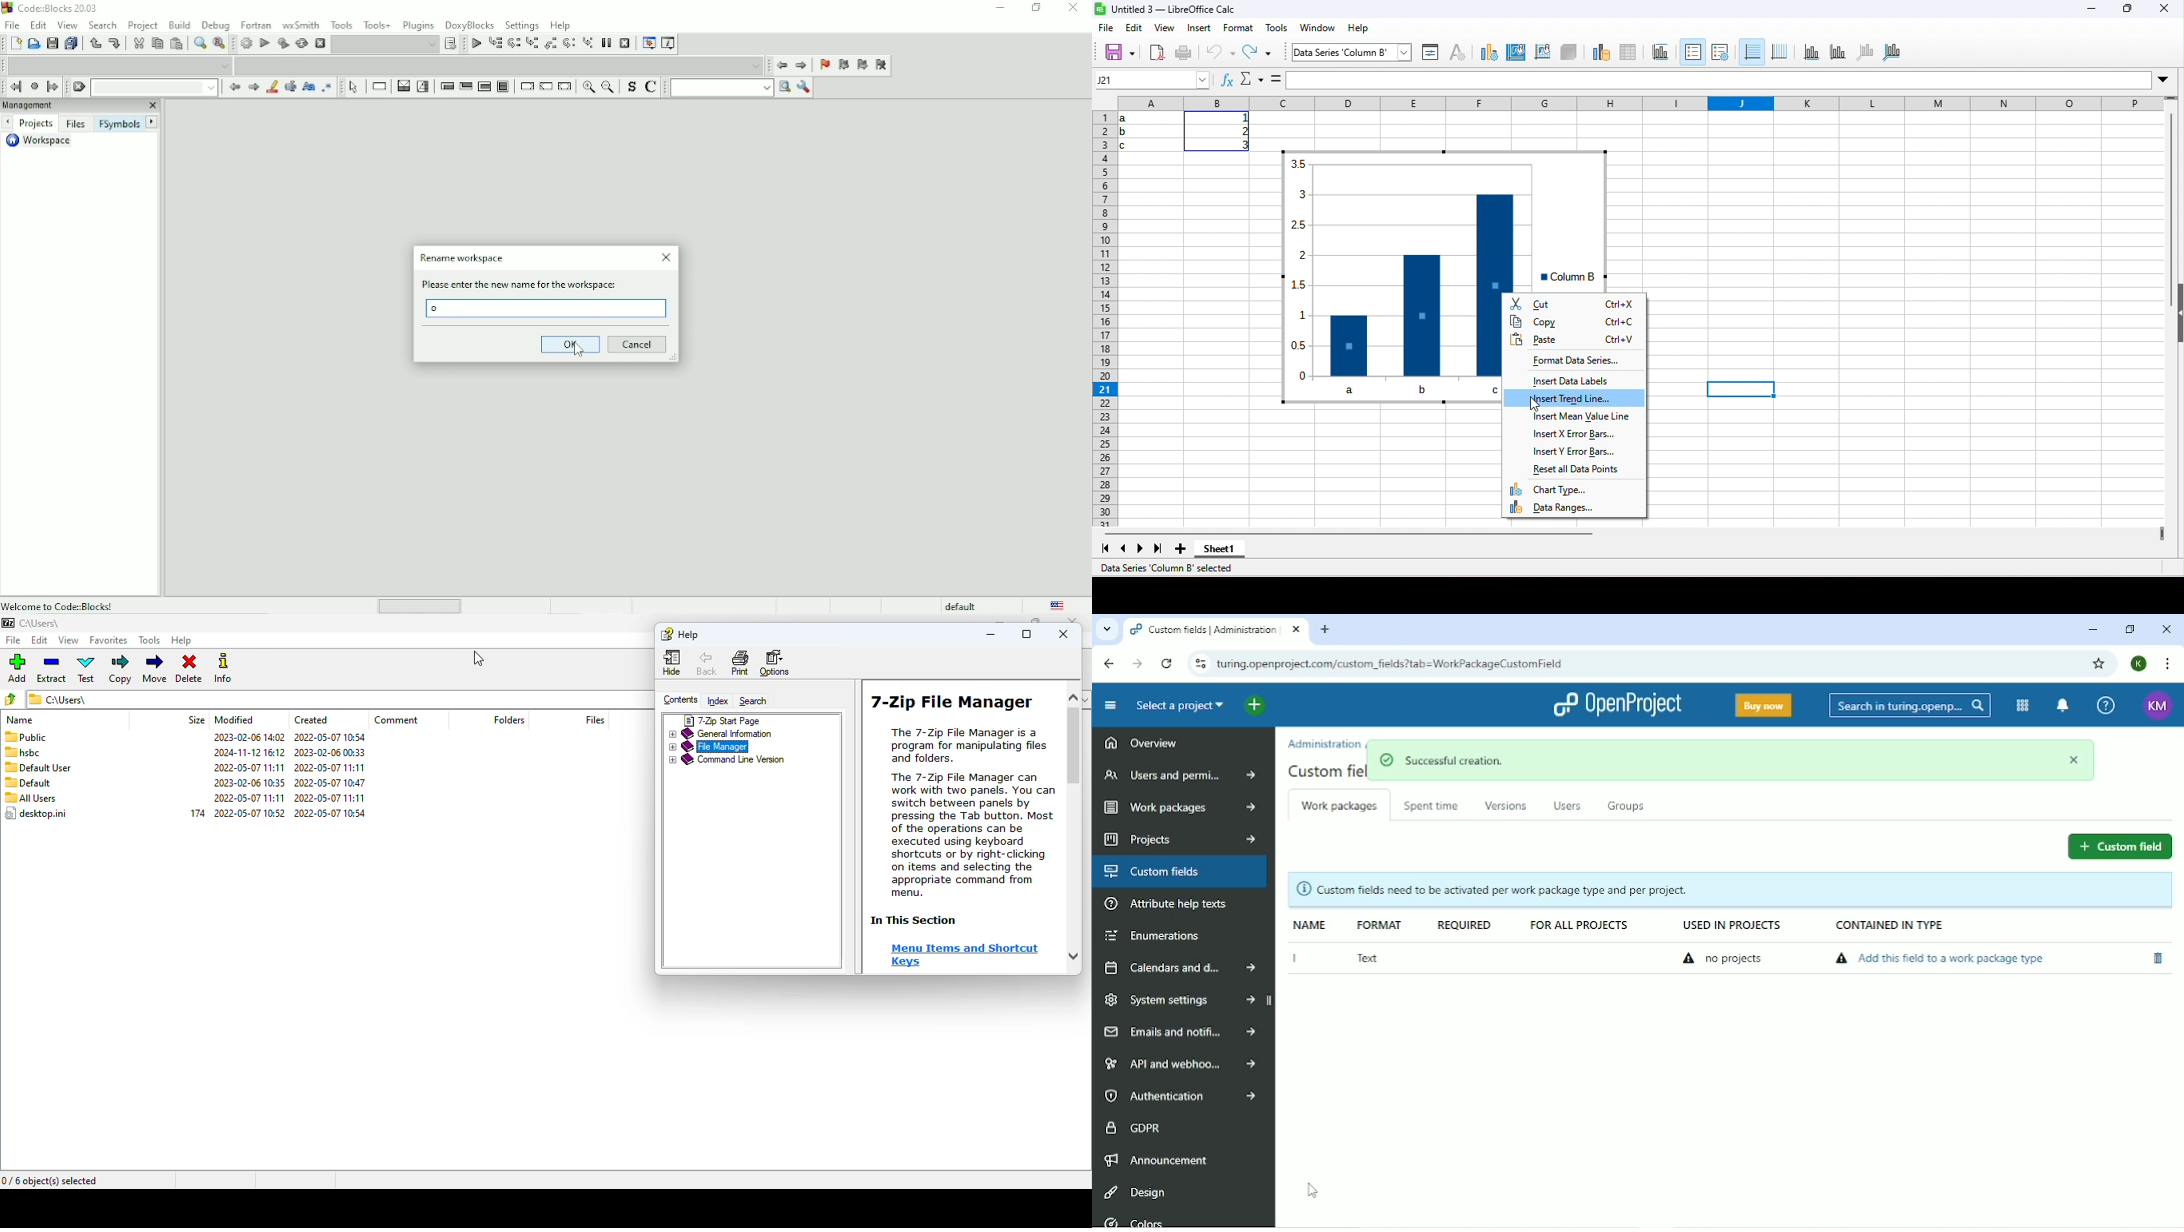  What do you see at coordinates (1351, 345) in the screenshot?
I see `data point1` at bounding box center [1351, 345].